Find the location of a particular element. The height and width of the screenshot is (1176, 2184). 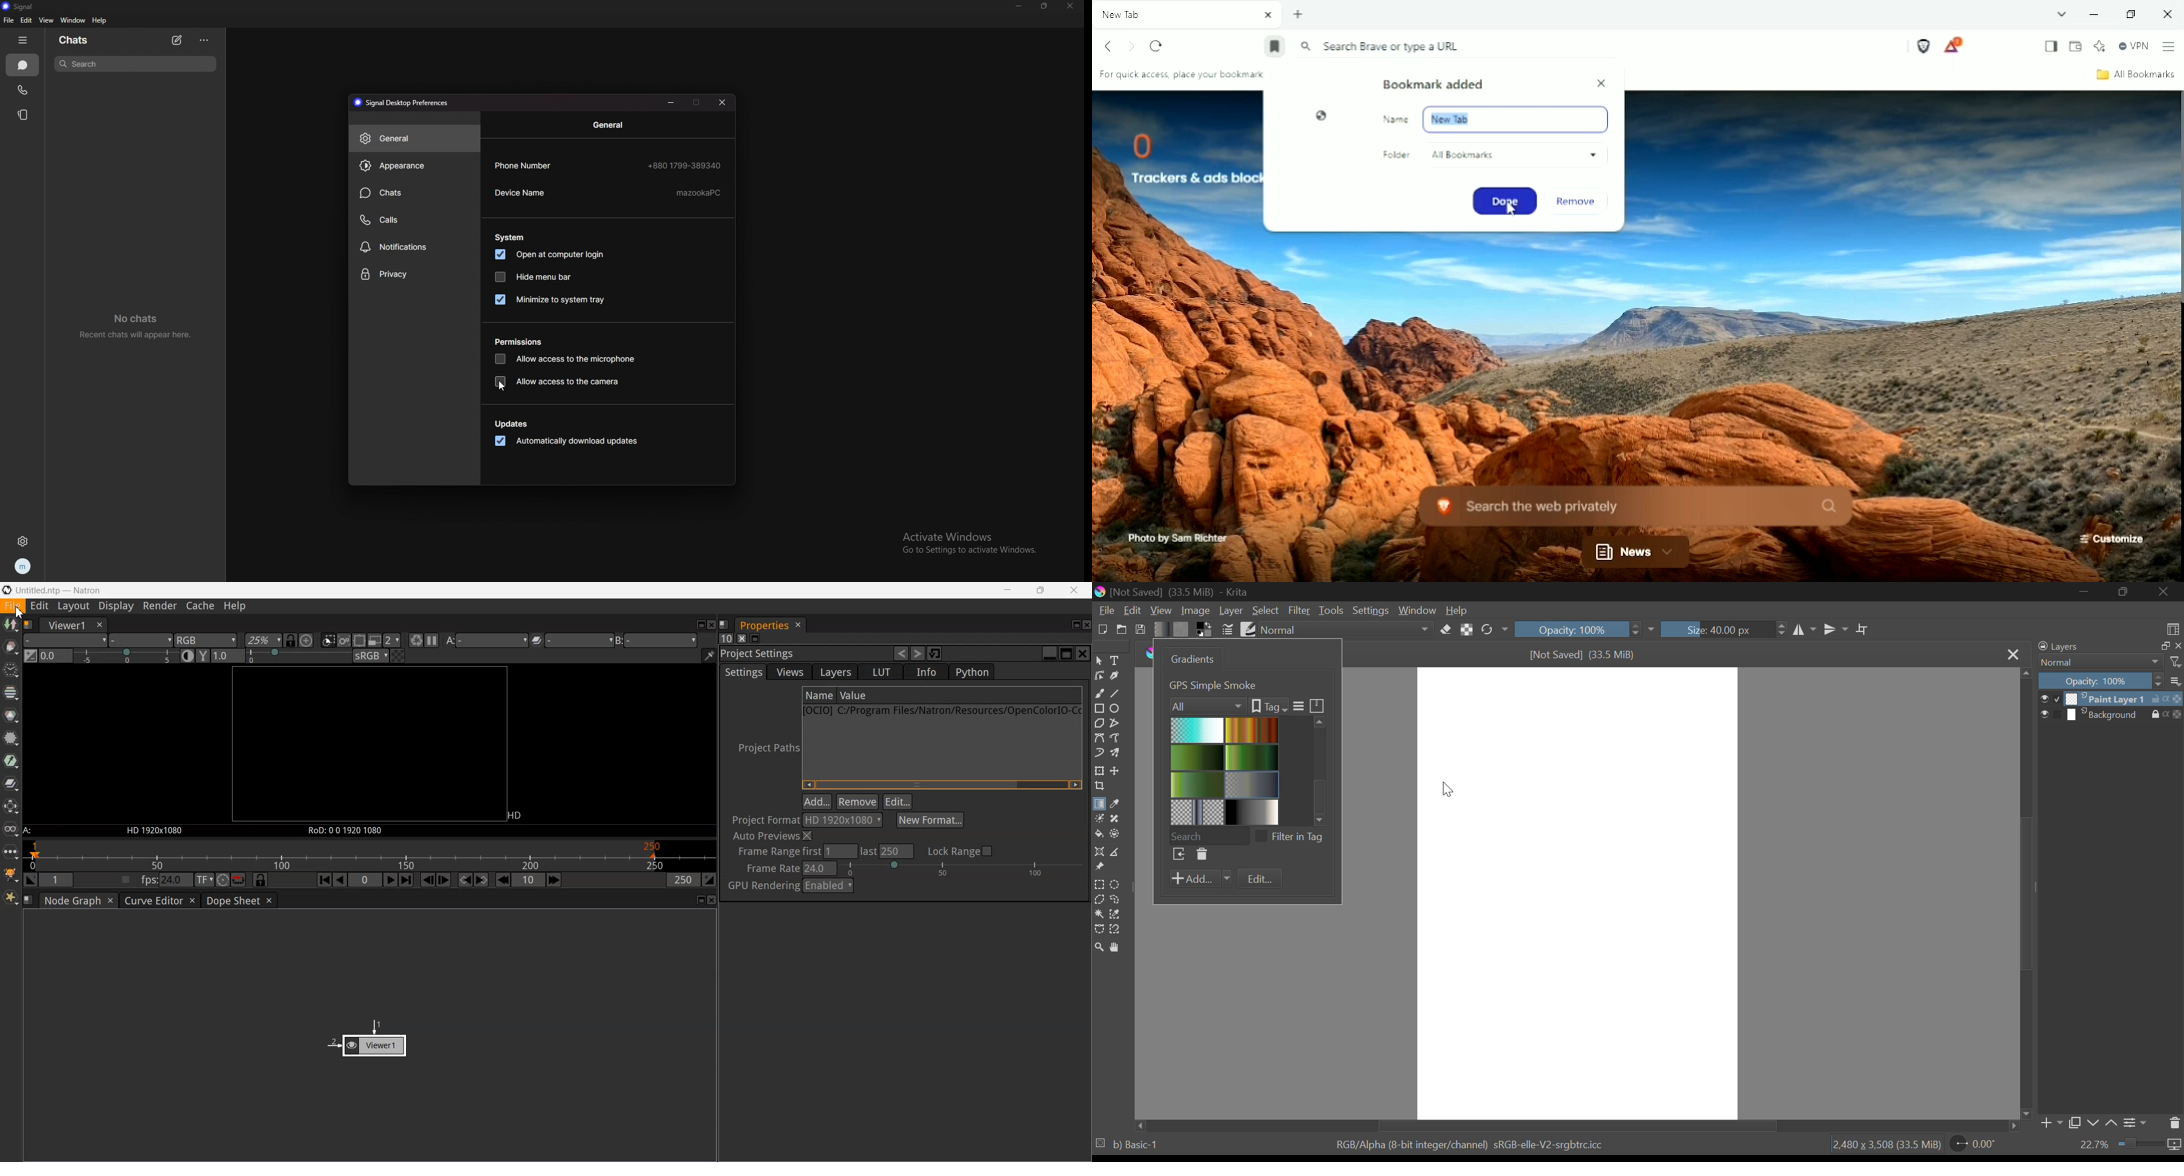

Minimize is located at coordinates (1050, 654).